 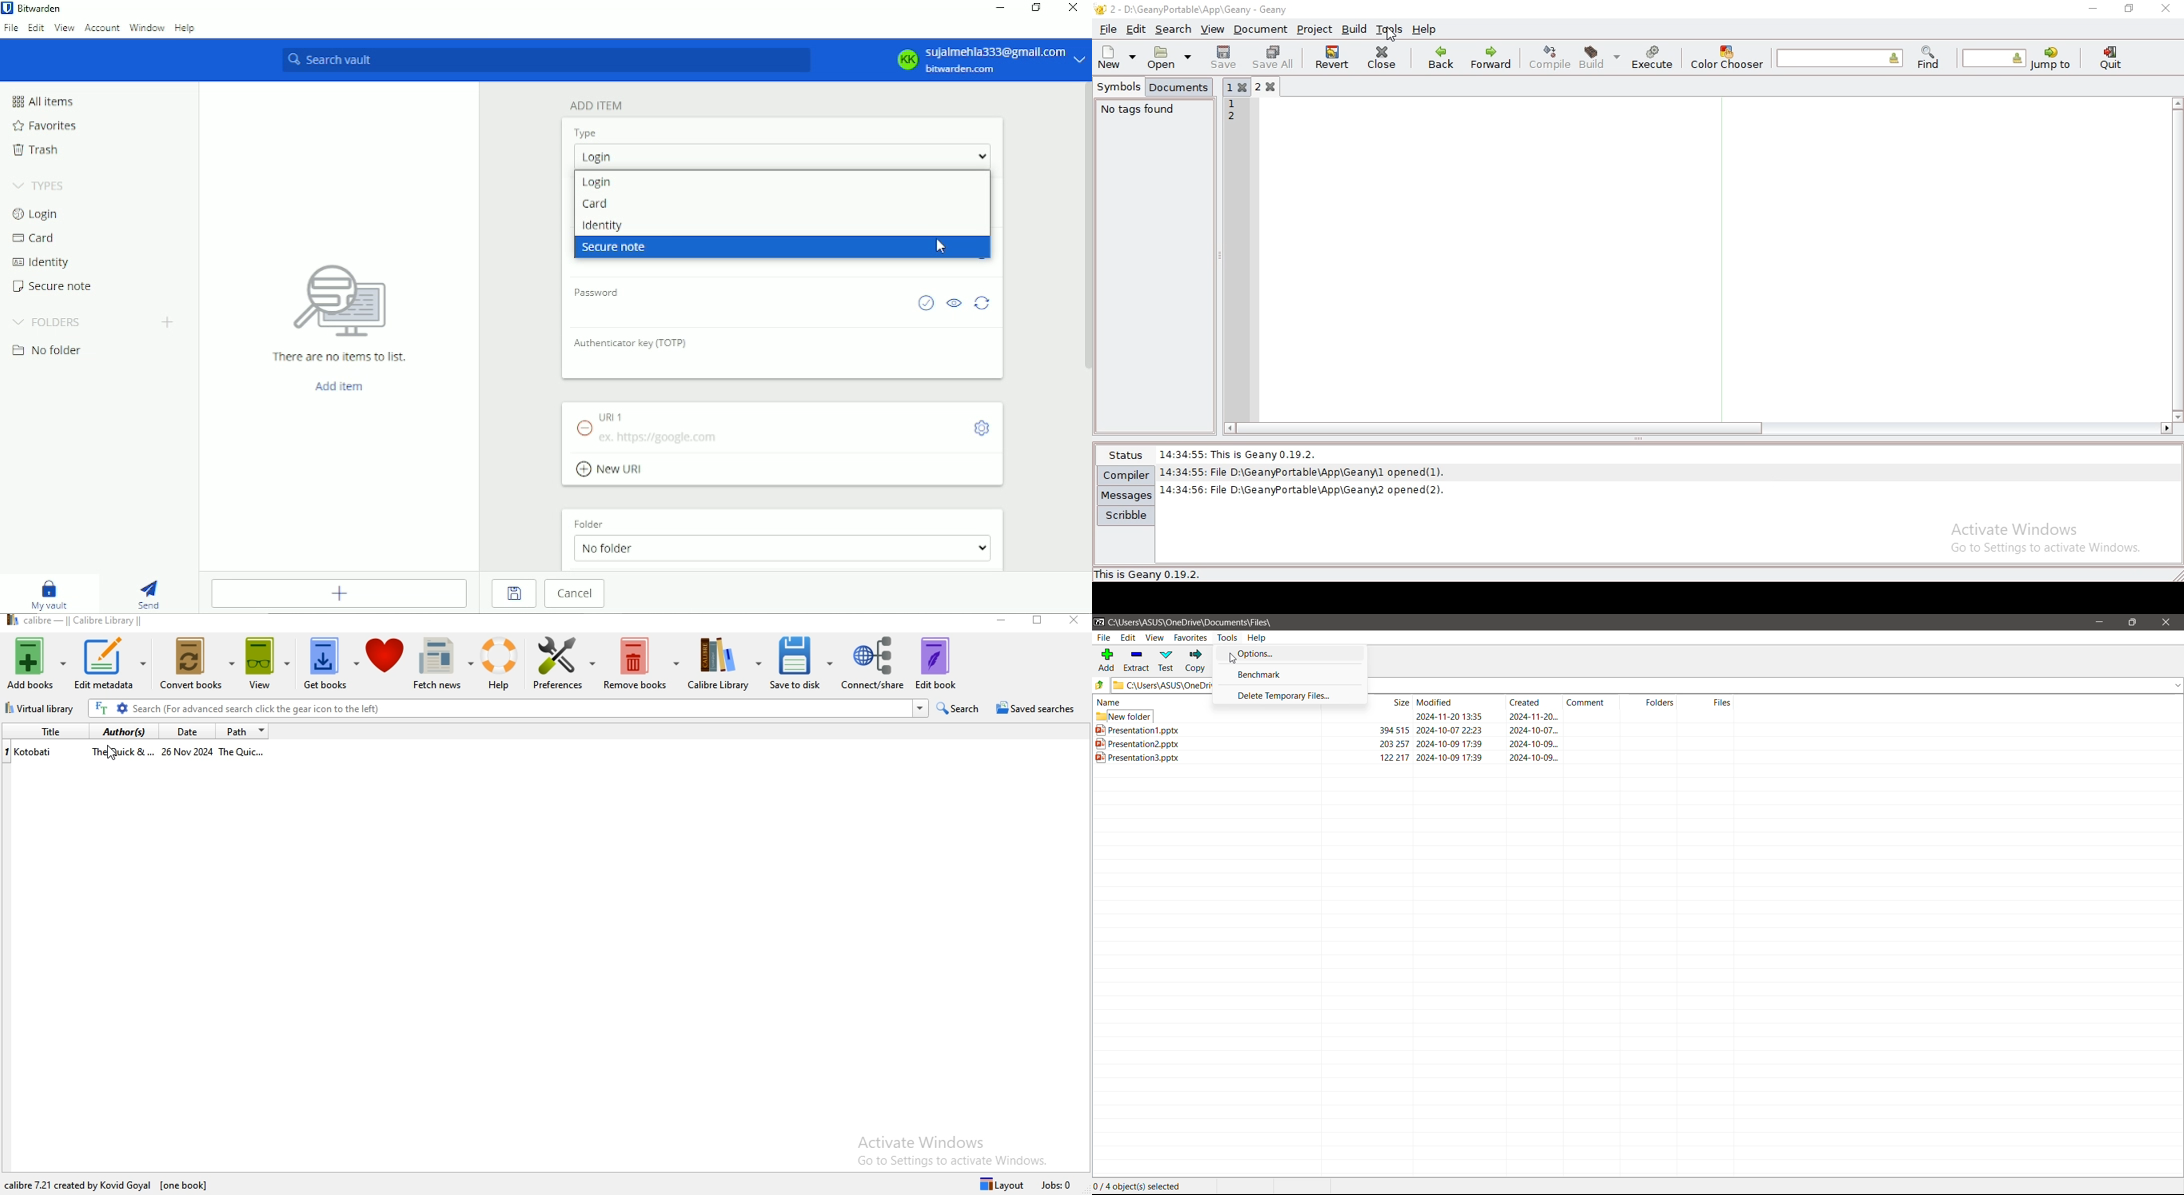 What do you see at coordinates (785, 550) in the screenshot?
I see `No folder` at bounding box center [785, 550].